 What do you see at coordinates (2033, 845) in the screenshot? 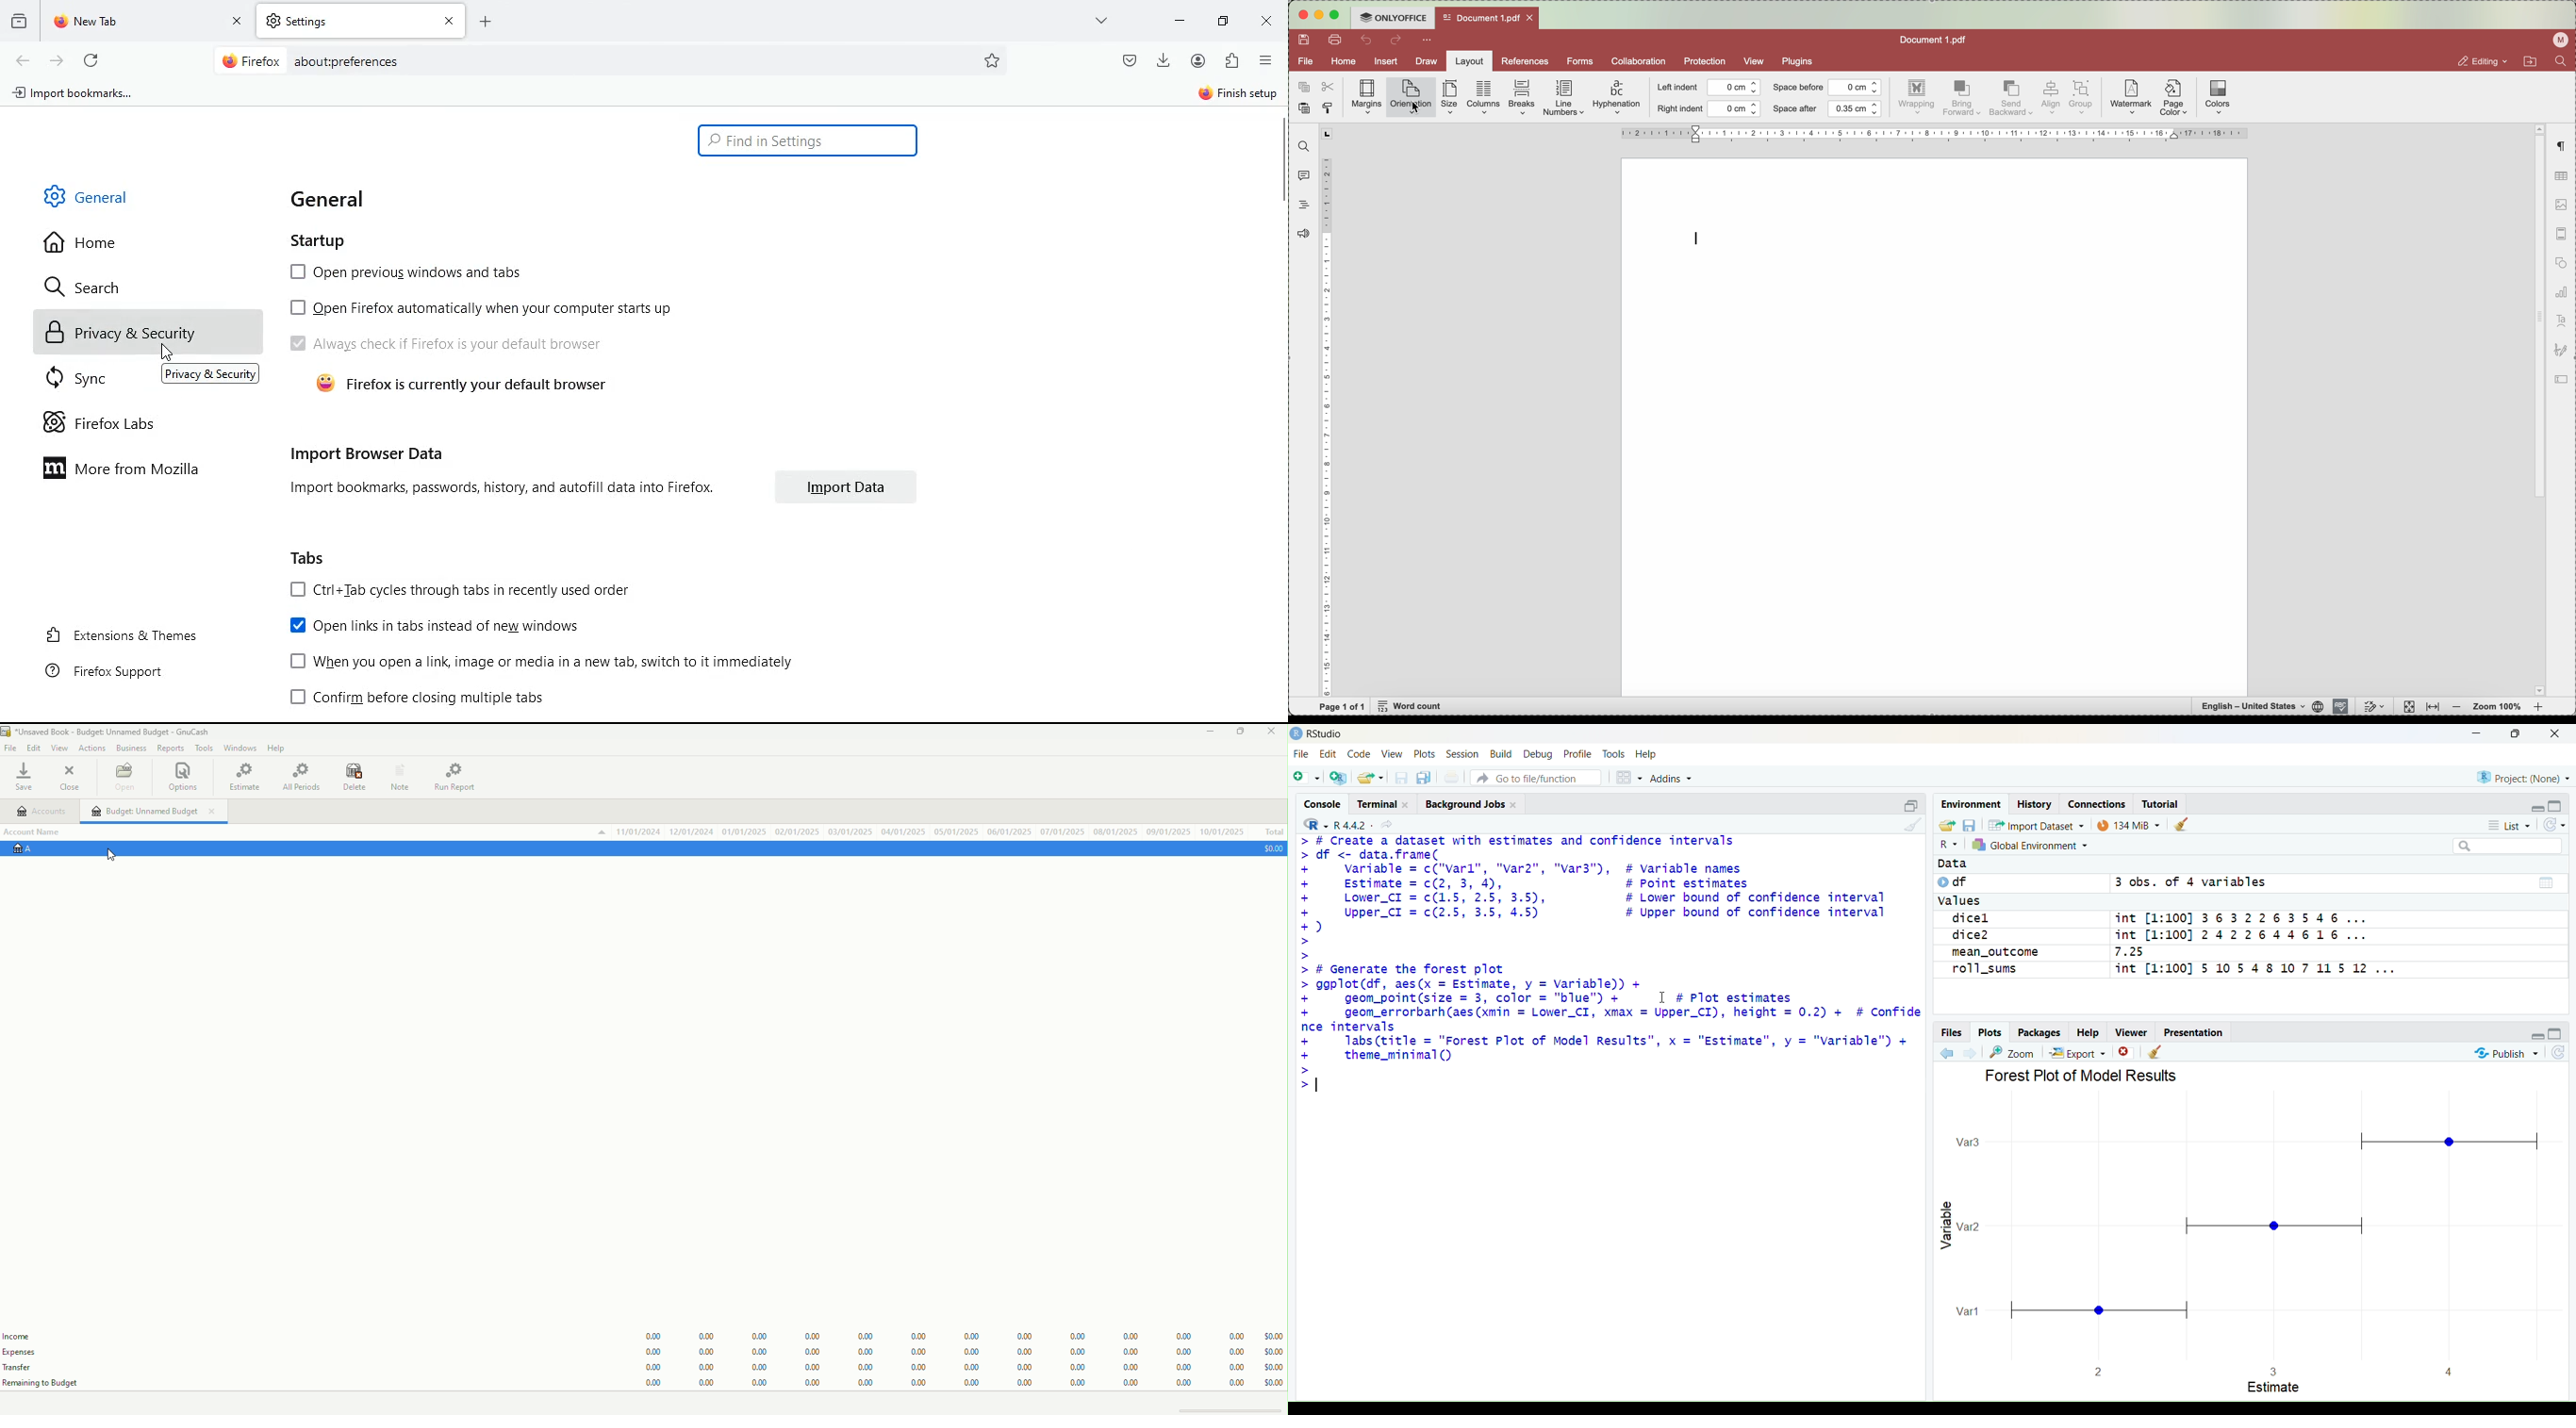
I see `Mh Global Environment ~` at bounding box center [2033, 845].